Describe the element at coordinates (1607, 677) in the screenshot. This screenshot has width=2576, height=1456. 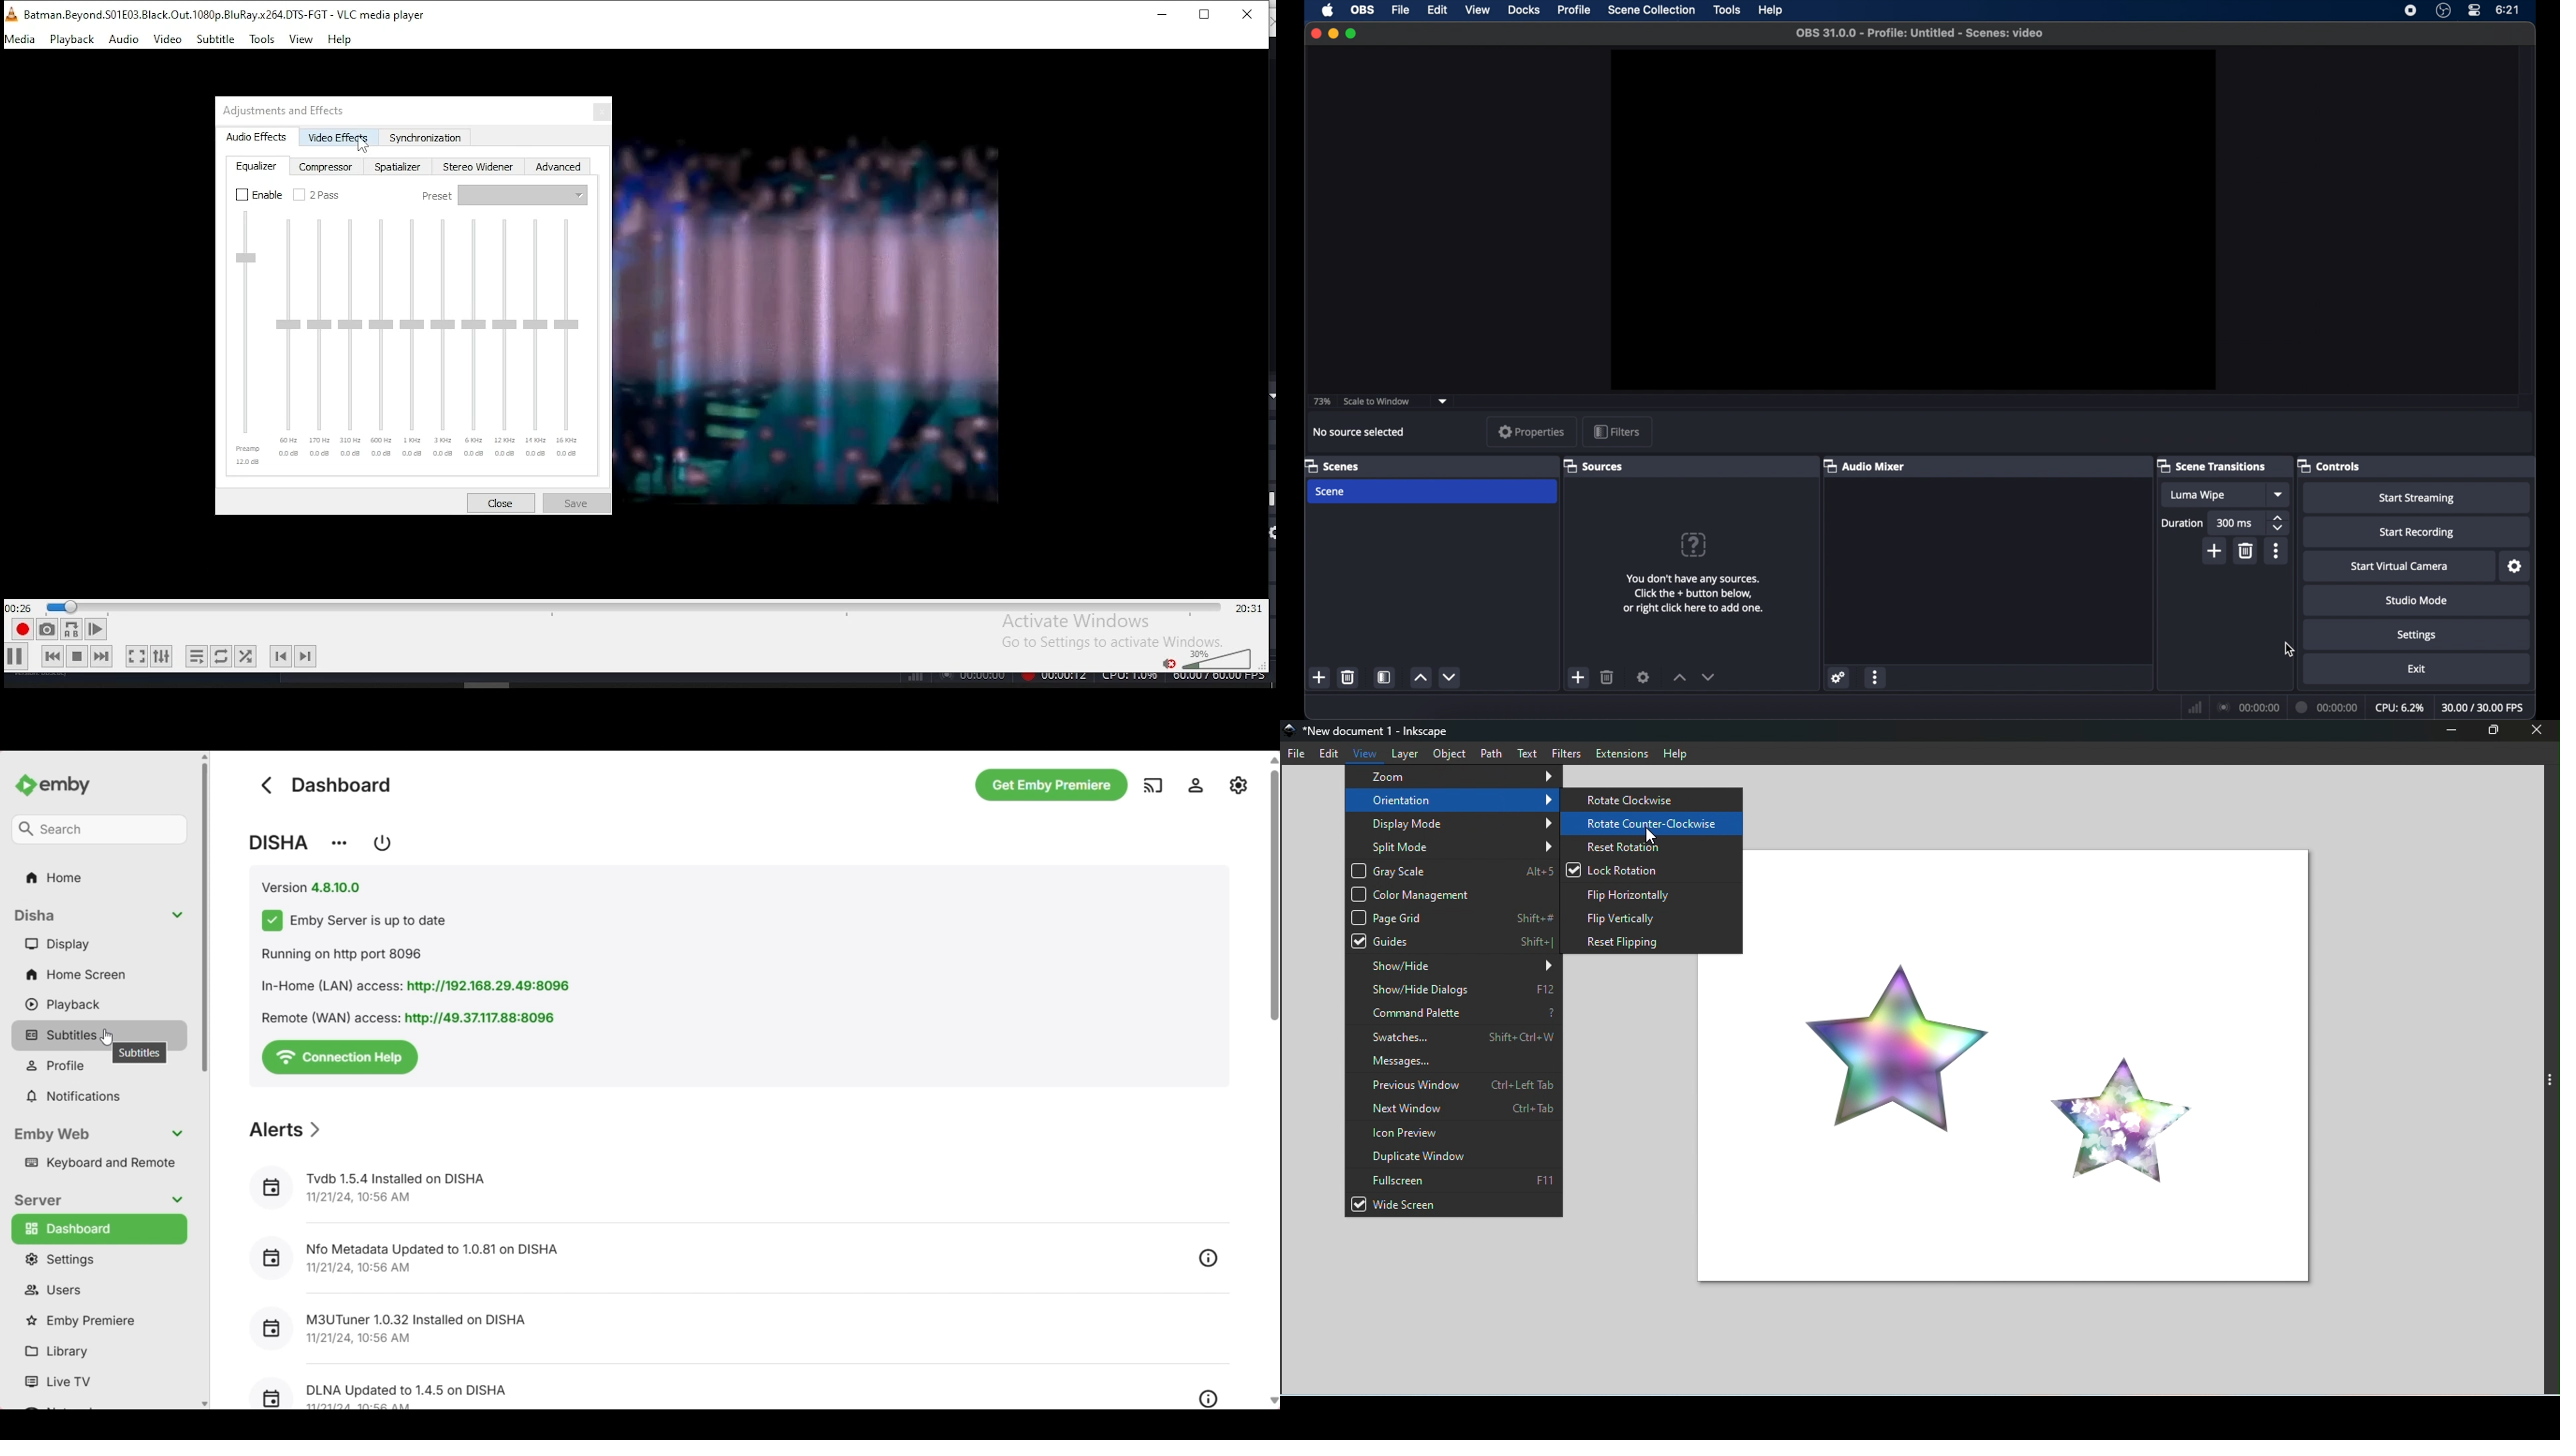
I see `delete` at that location.